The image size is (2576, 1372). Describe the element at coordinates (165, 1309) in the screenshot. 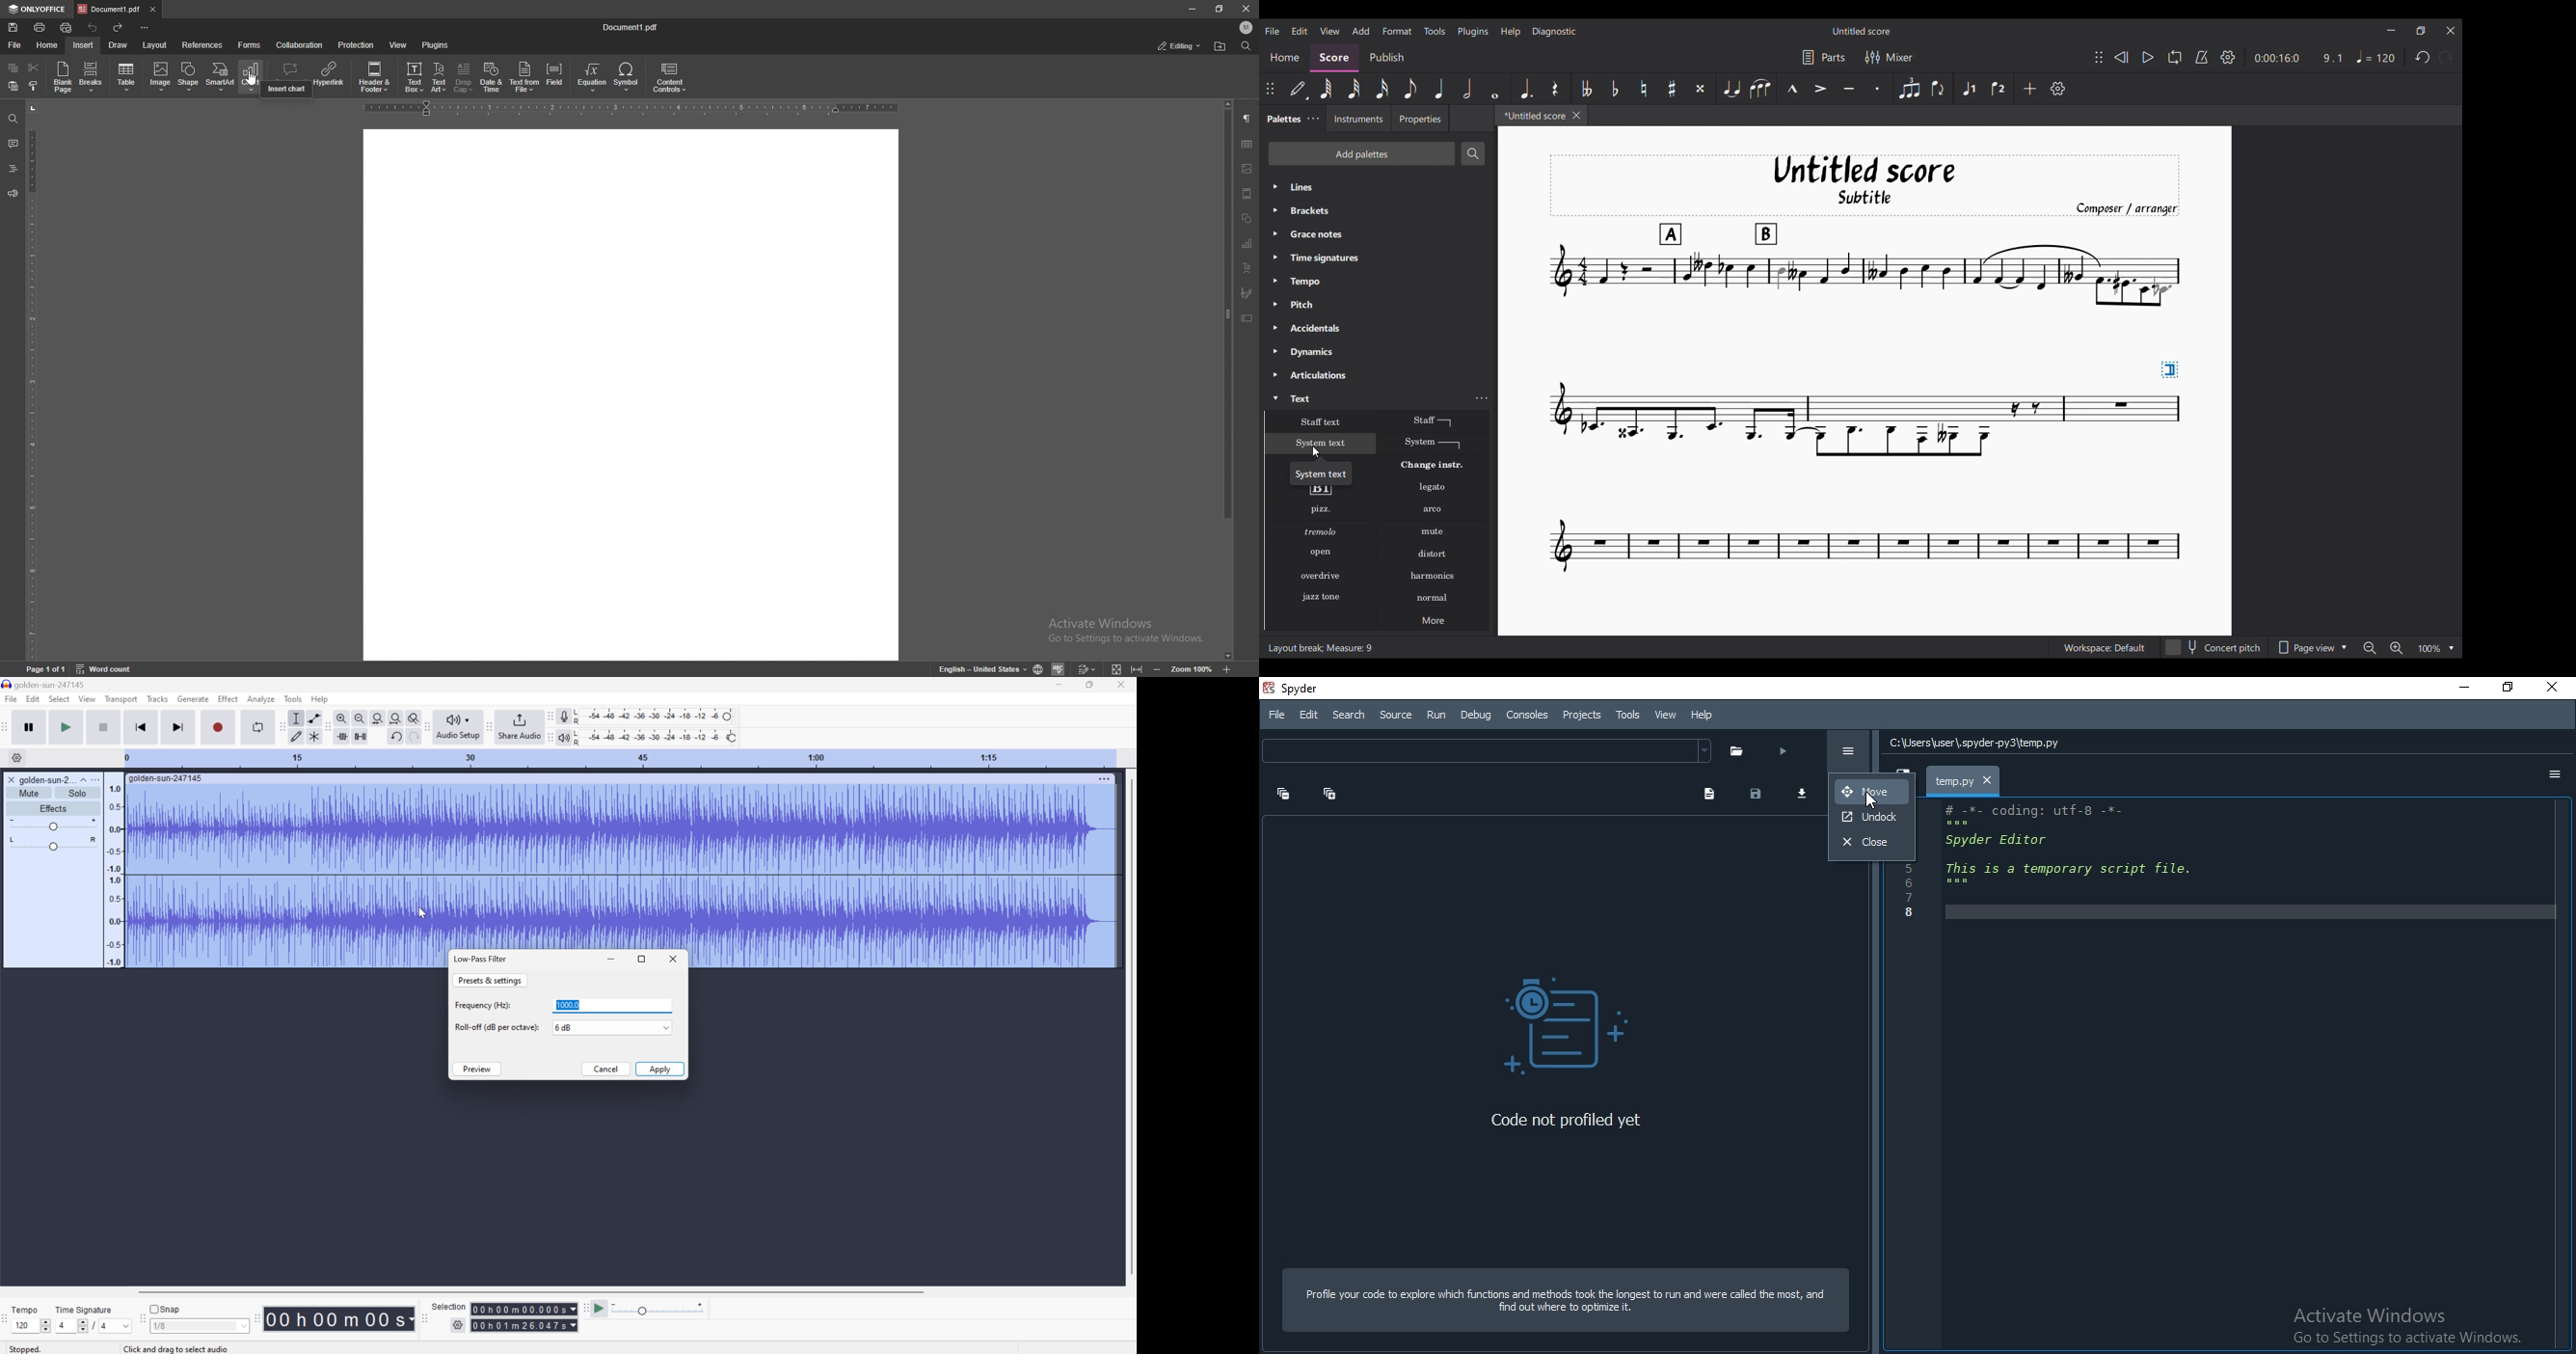

I see `Snap` at that location.